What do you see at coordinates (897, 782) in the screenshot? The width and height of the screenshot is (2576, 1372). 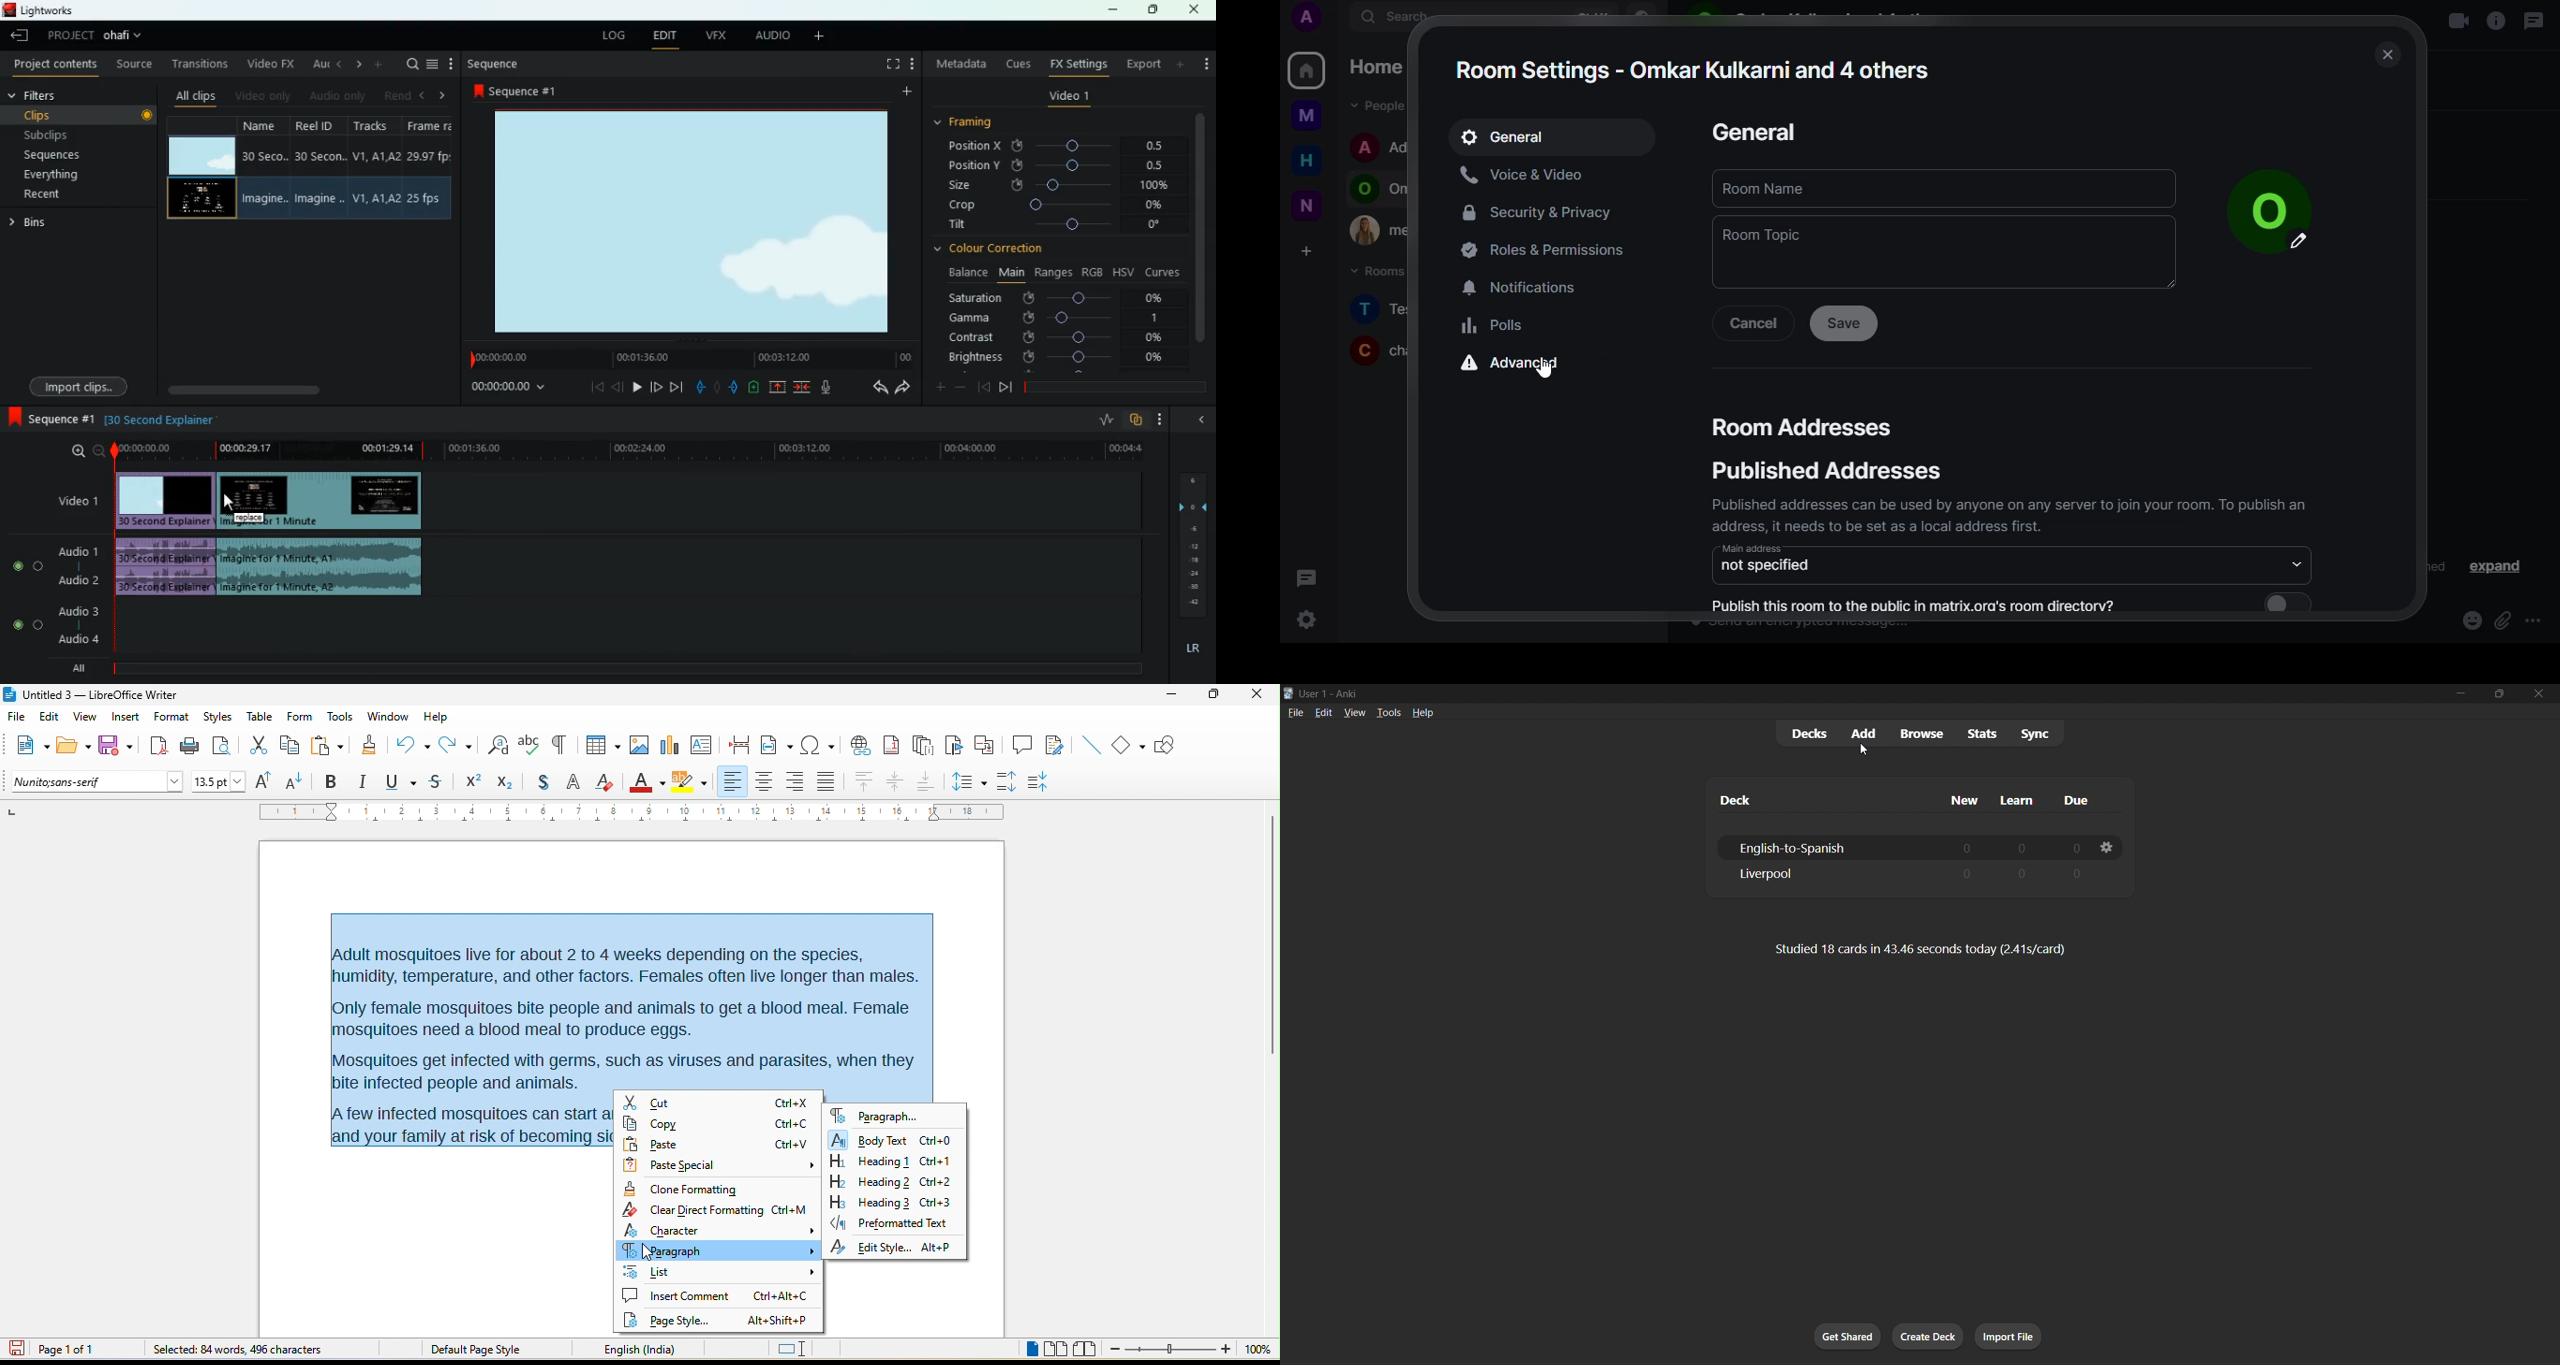 I see `center` at bounding box center [897, 782].